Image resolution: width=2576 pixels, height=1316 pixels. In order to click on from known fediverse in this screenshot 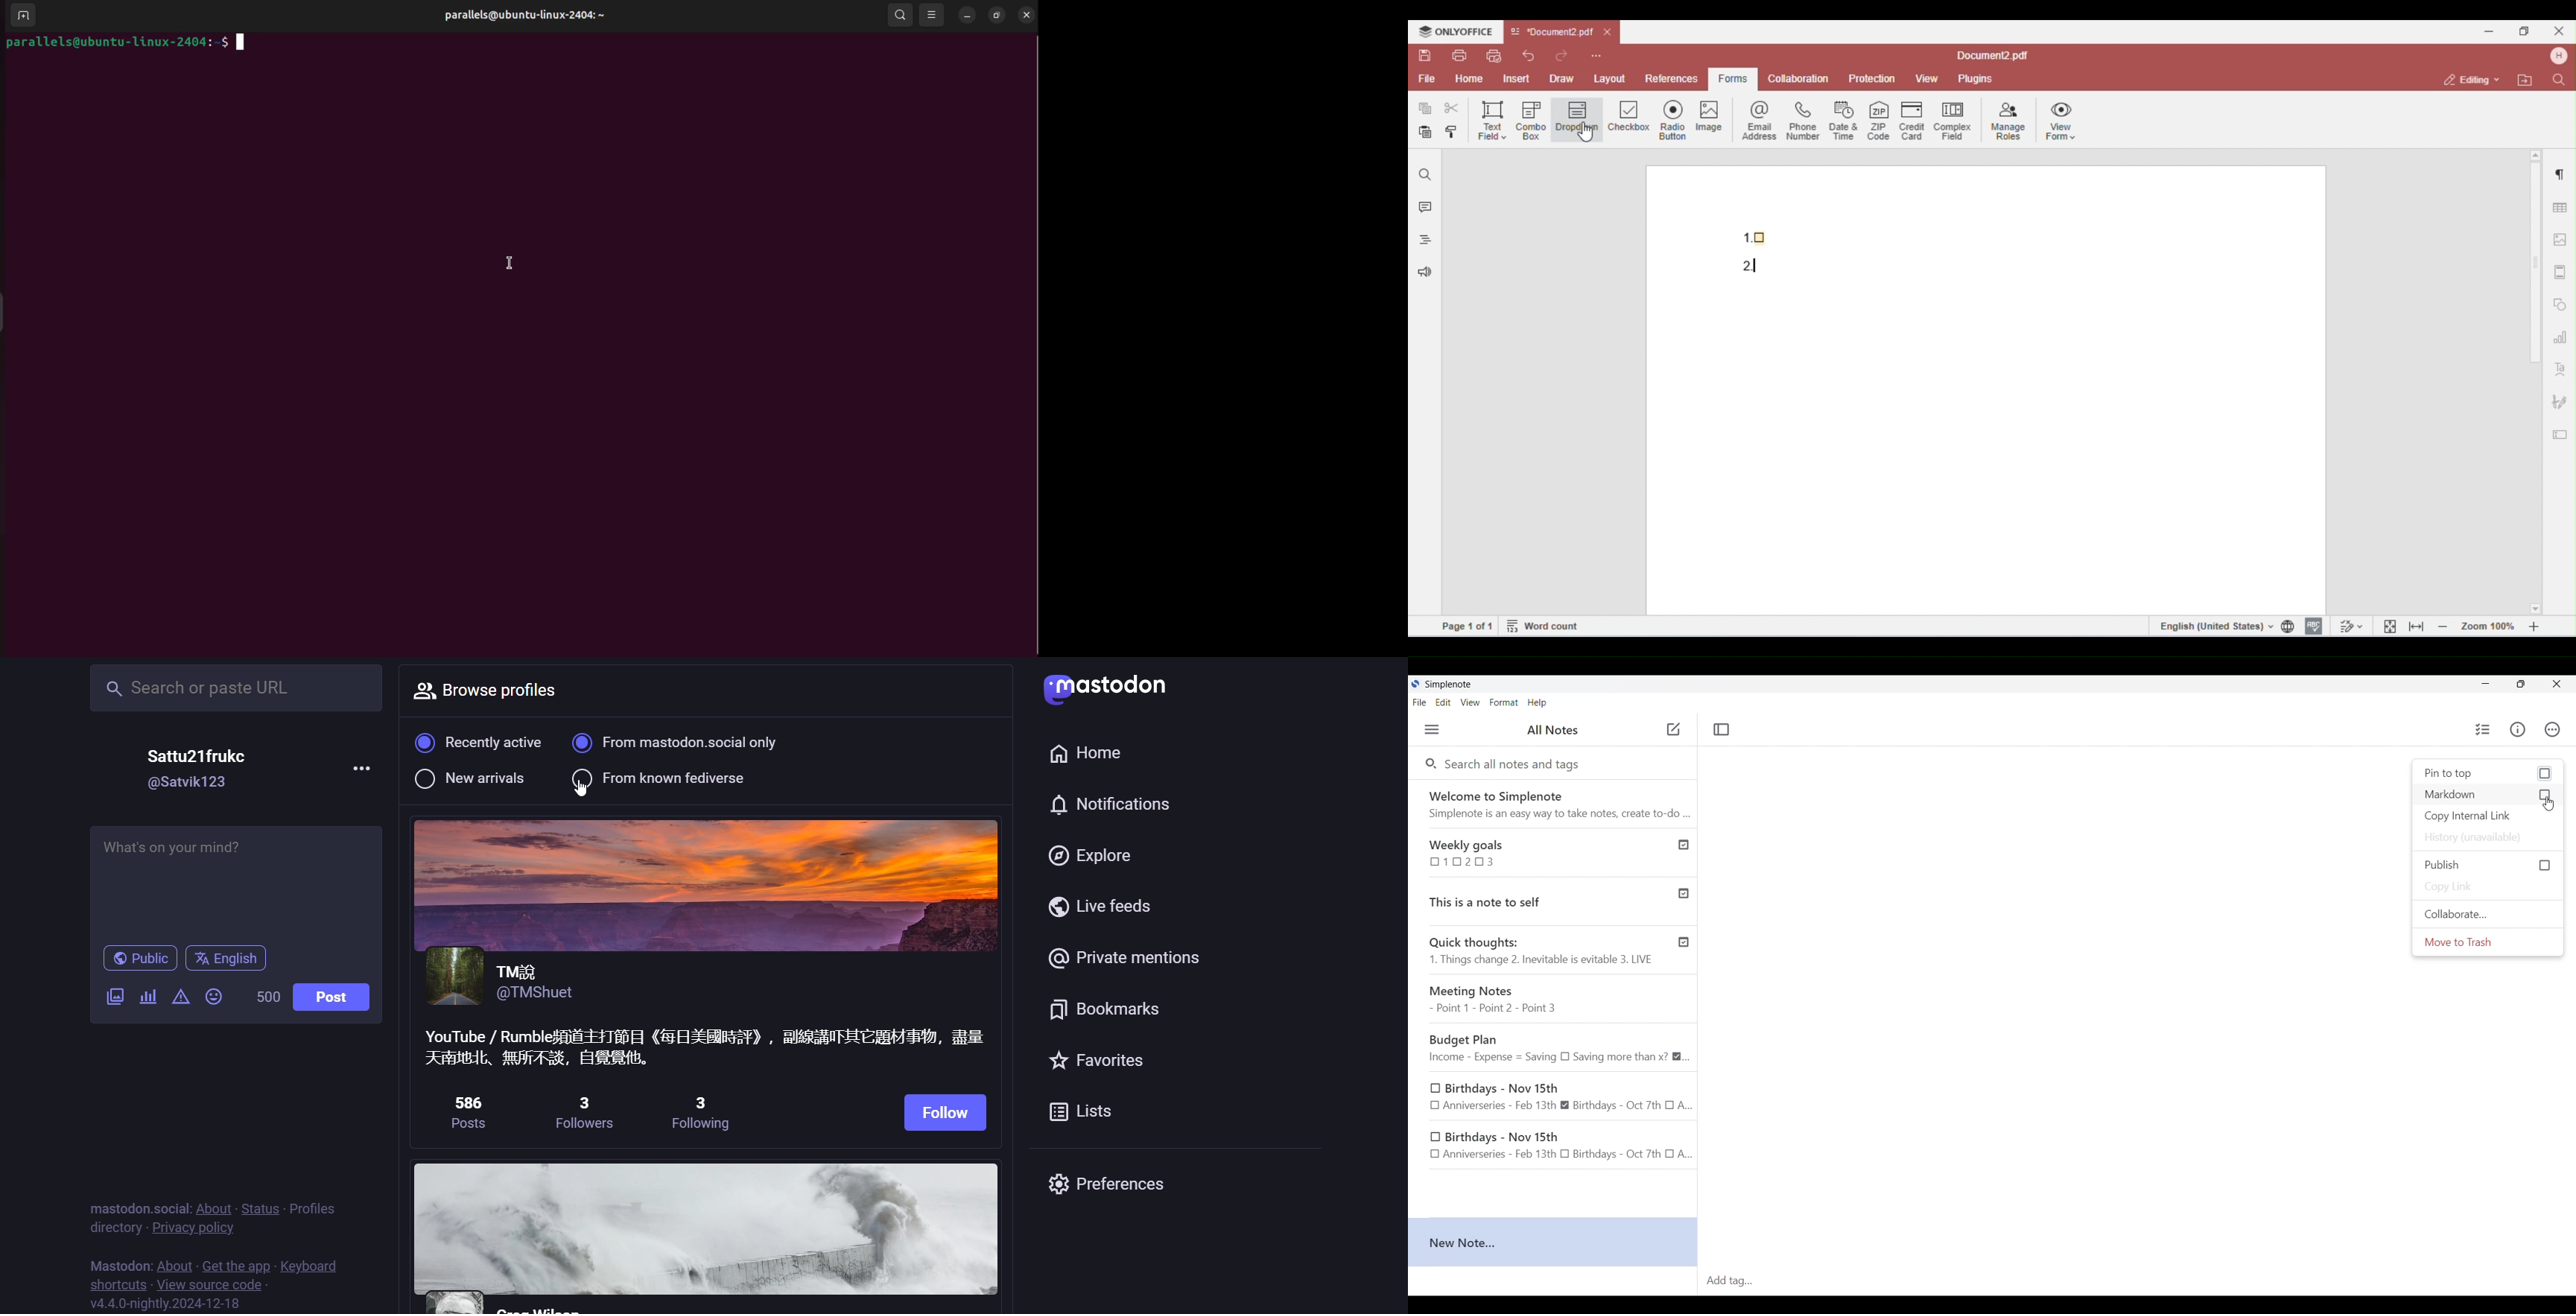, I will do `click(687, 776)`.